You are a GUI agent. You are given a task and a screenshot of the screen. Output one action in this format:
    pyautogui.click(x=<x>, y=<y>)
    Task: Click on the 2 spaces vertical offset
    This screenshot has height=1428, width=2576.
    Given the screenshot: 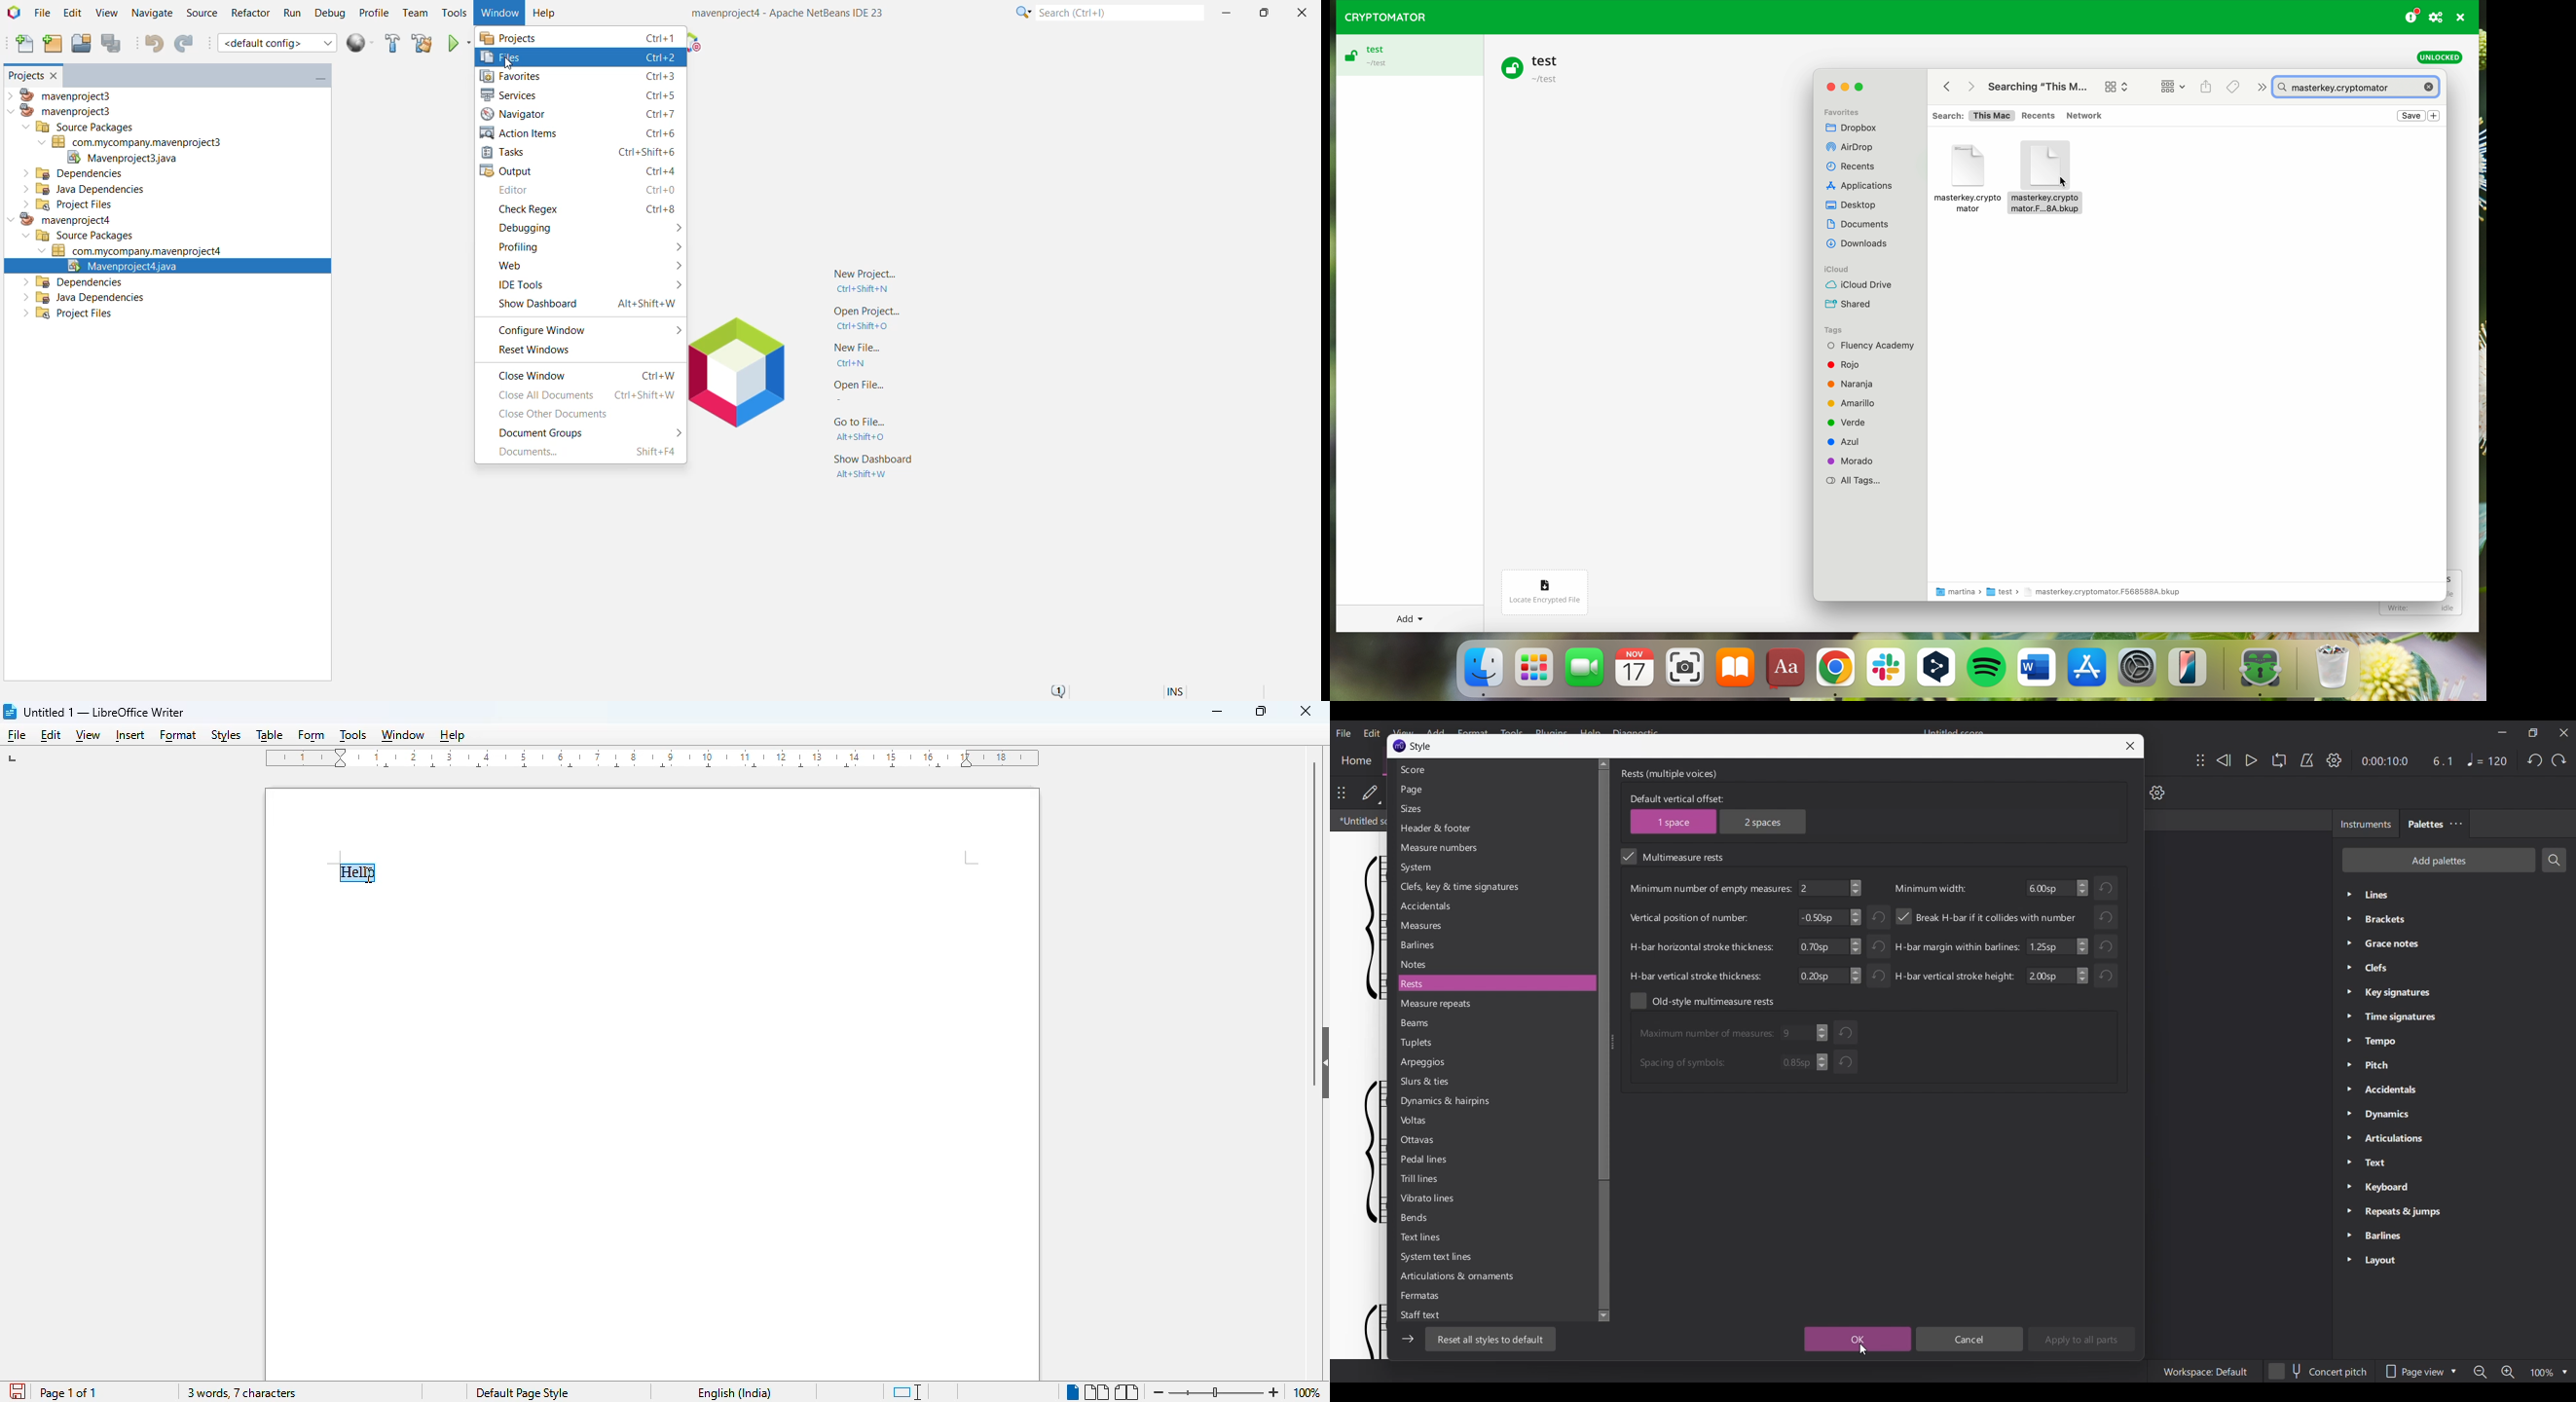 What is the action you would take?
    pyautogui.click(x=1763, y=822)
    